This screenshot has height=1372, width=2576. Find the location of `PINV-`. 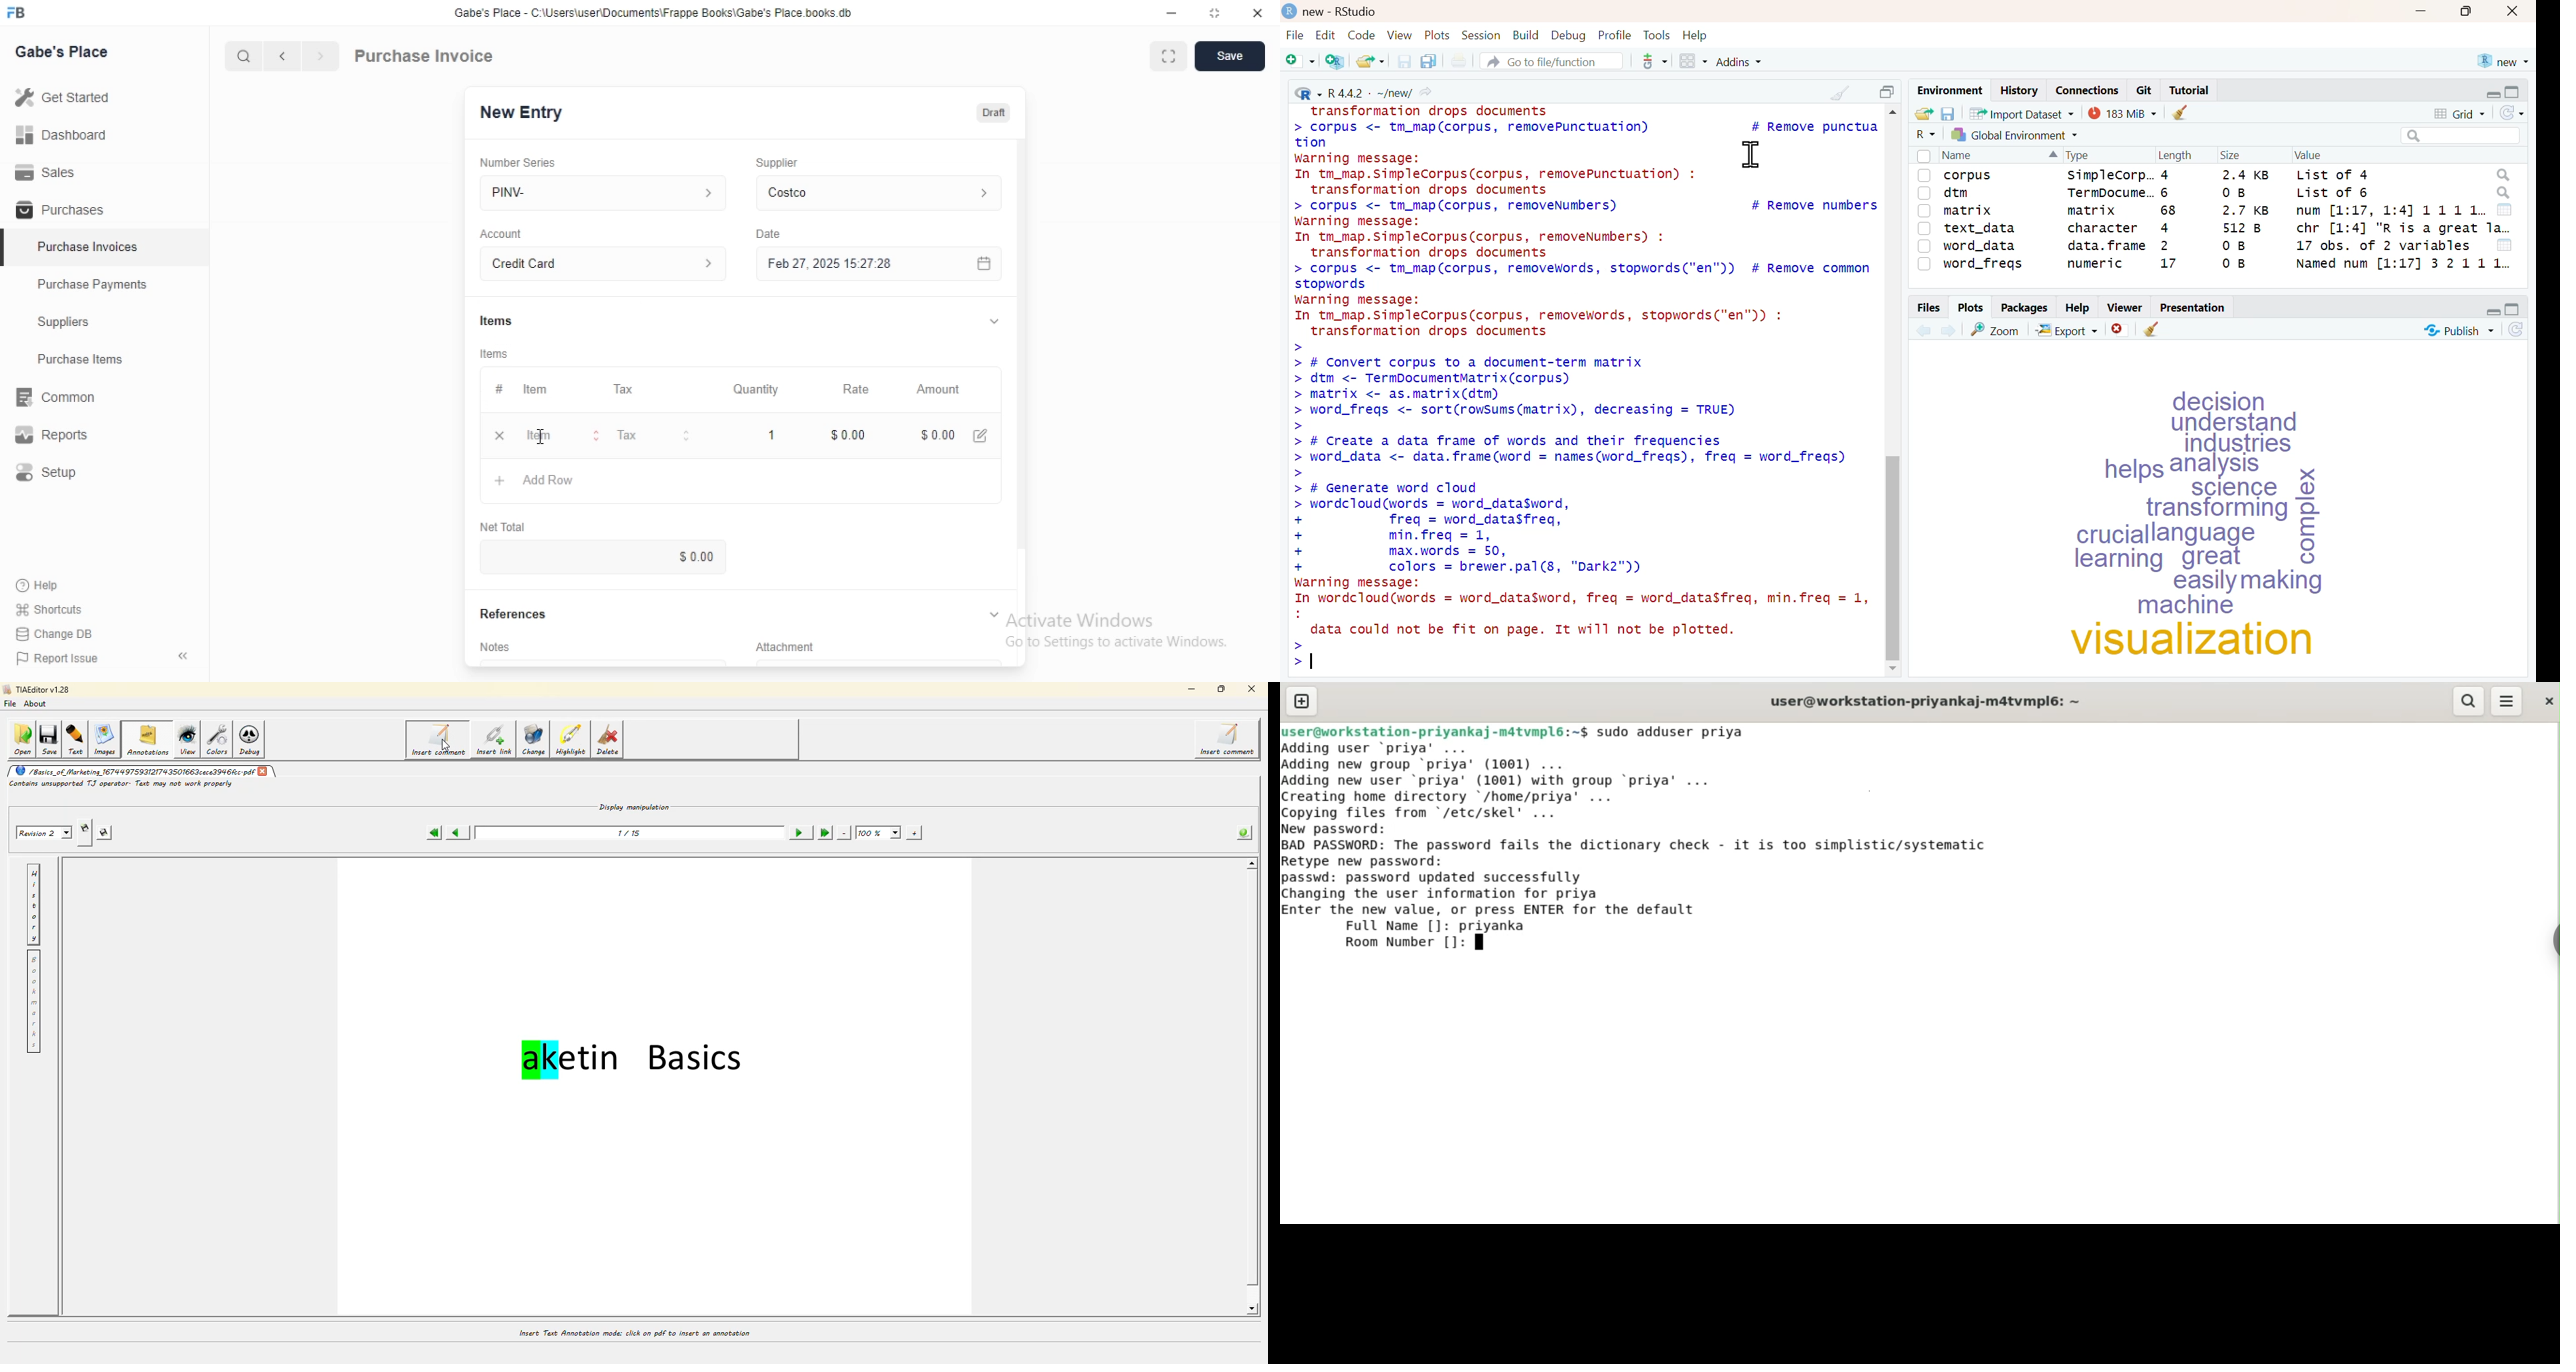

PINV- is located at coordinates (603, 193).